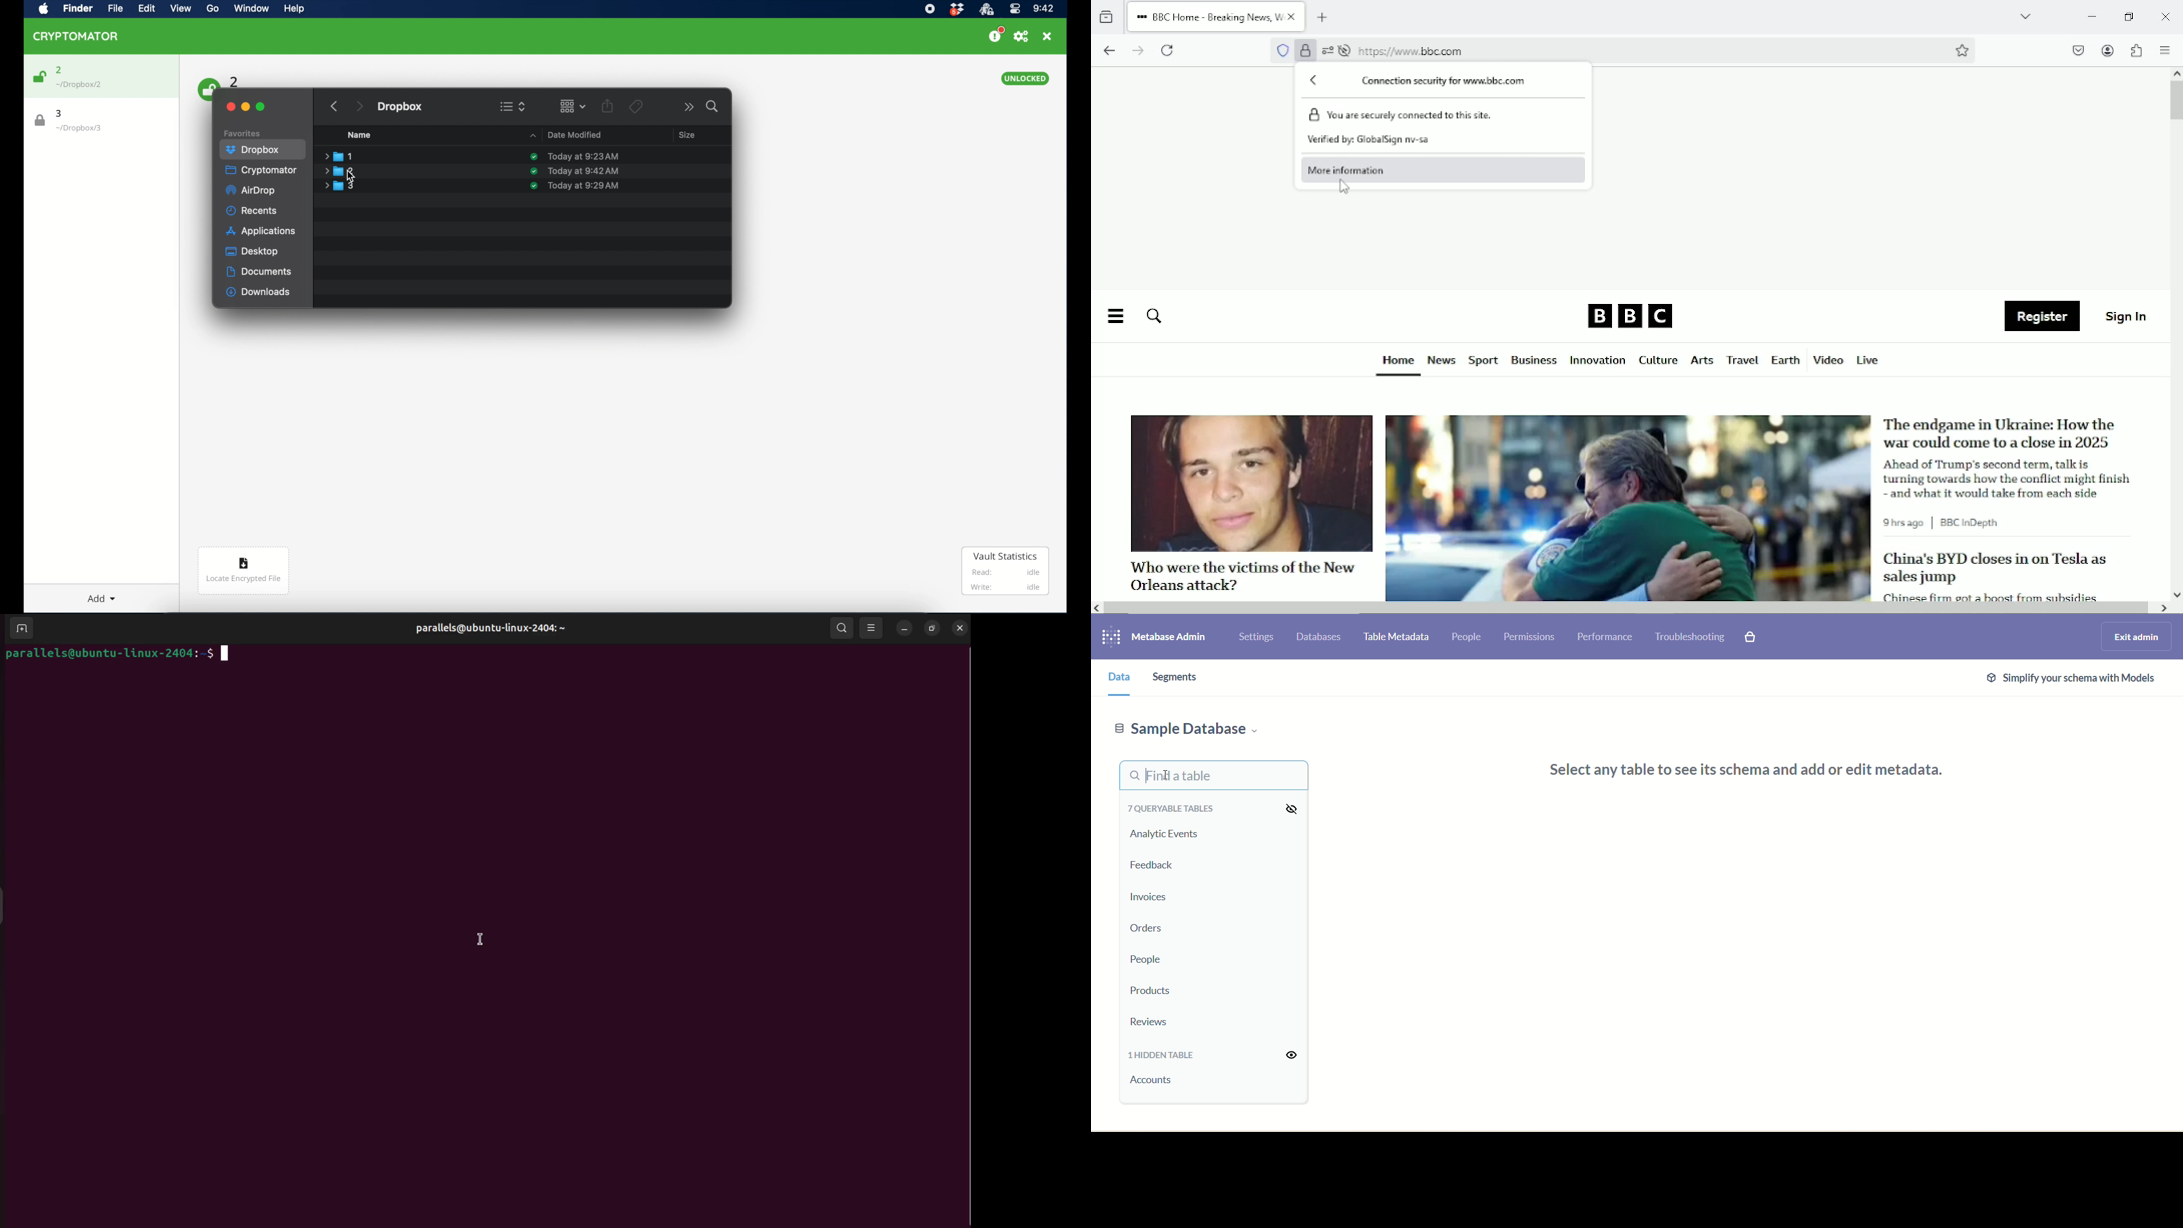  I want to click on performance, so click(1607, 638).